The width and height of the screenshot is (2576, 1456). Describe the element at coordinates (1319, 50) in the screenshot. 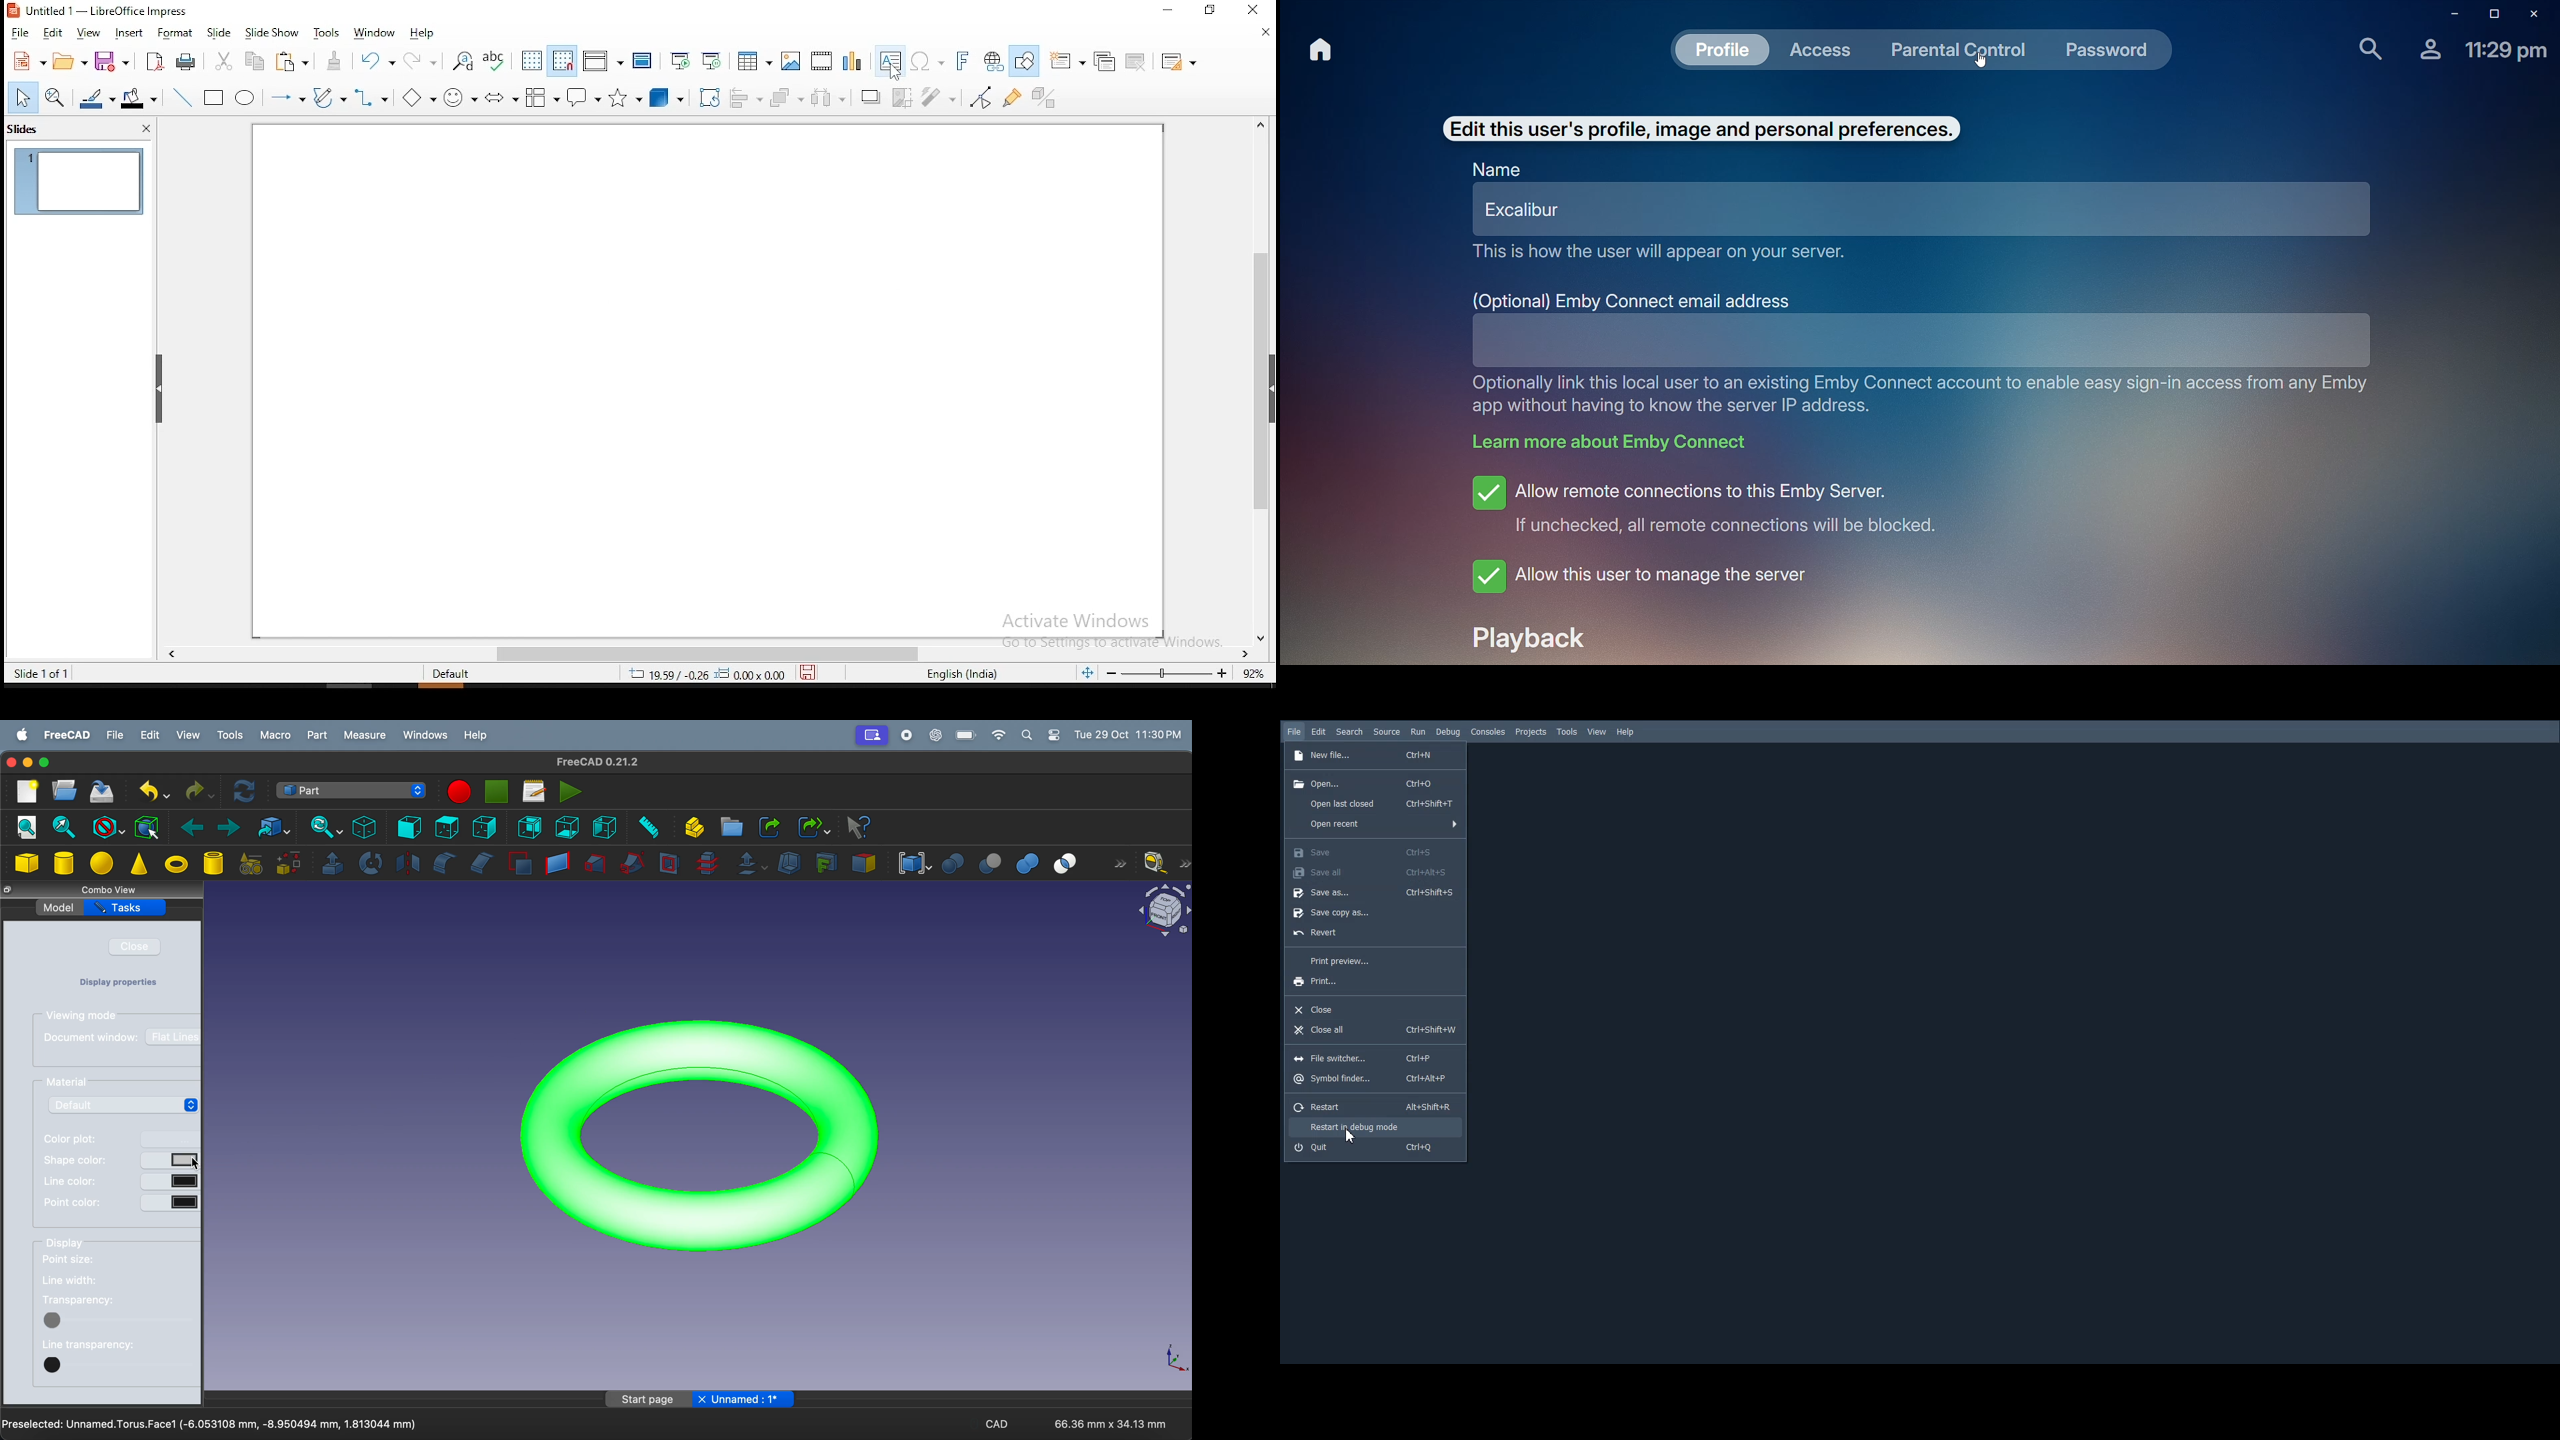

I see `Home` at that location.